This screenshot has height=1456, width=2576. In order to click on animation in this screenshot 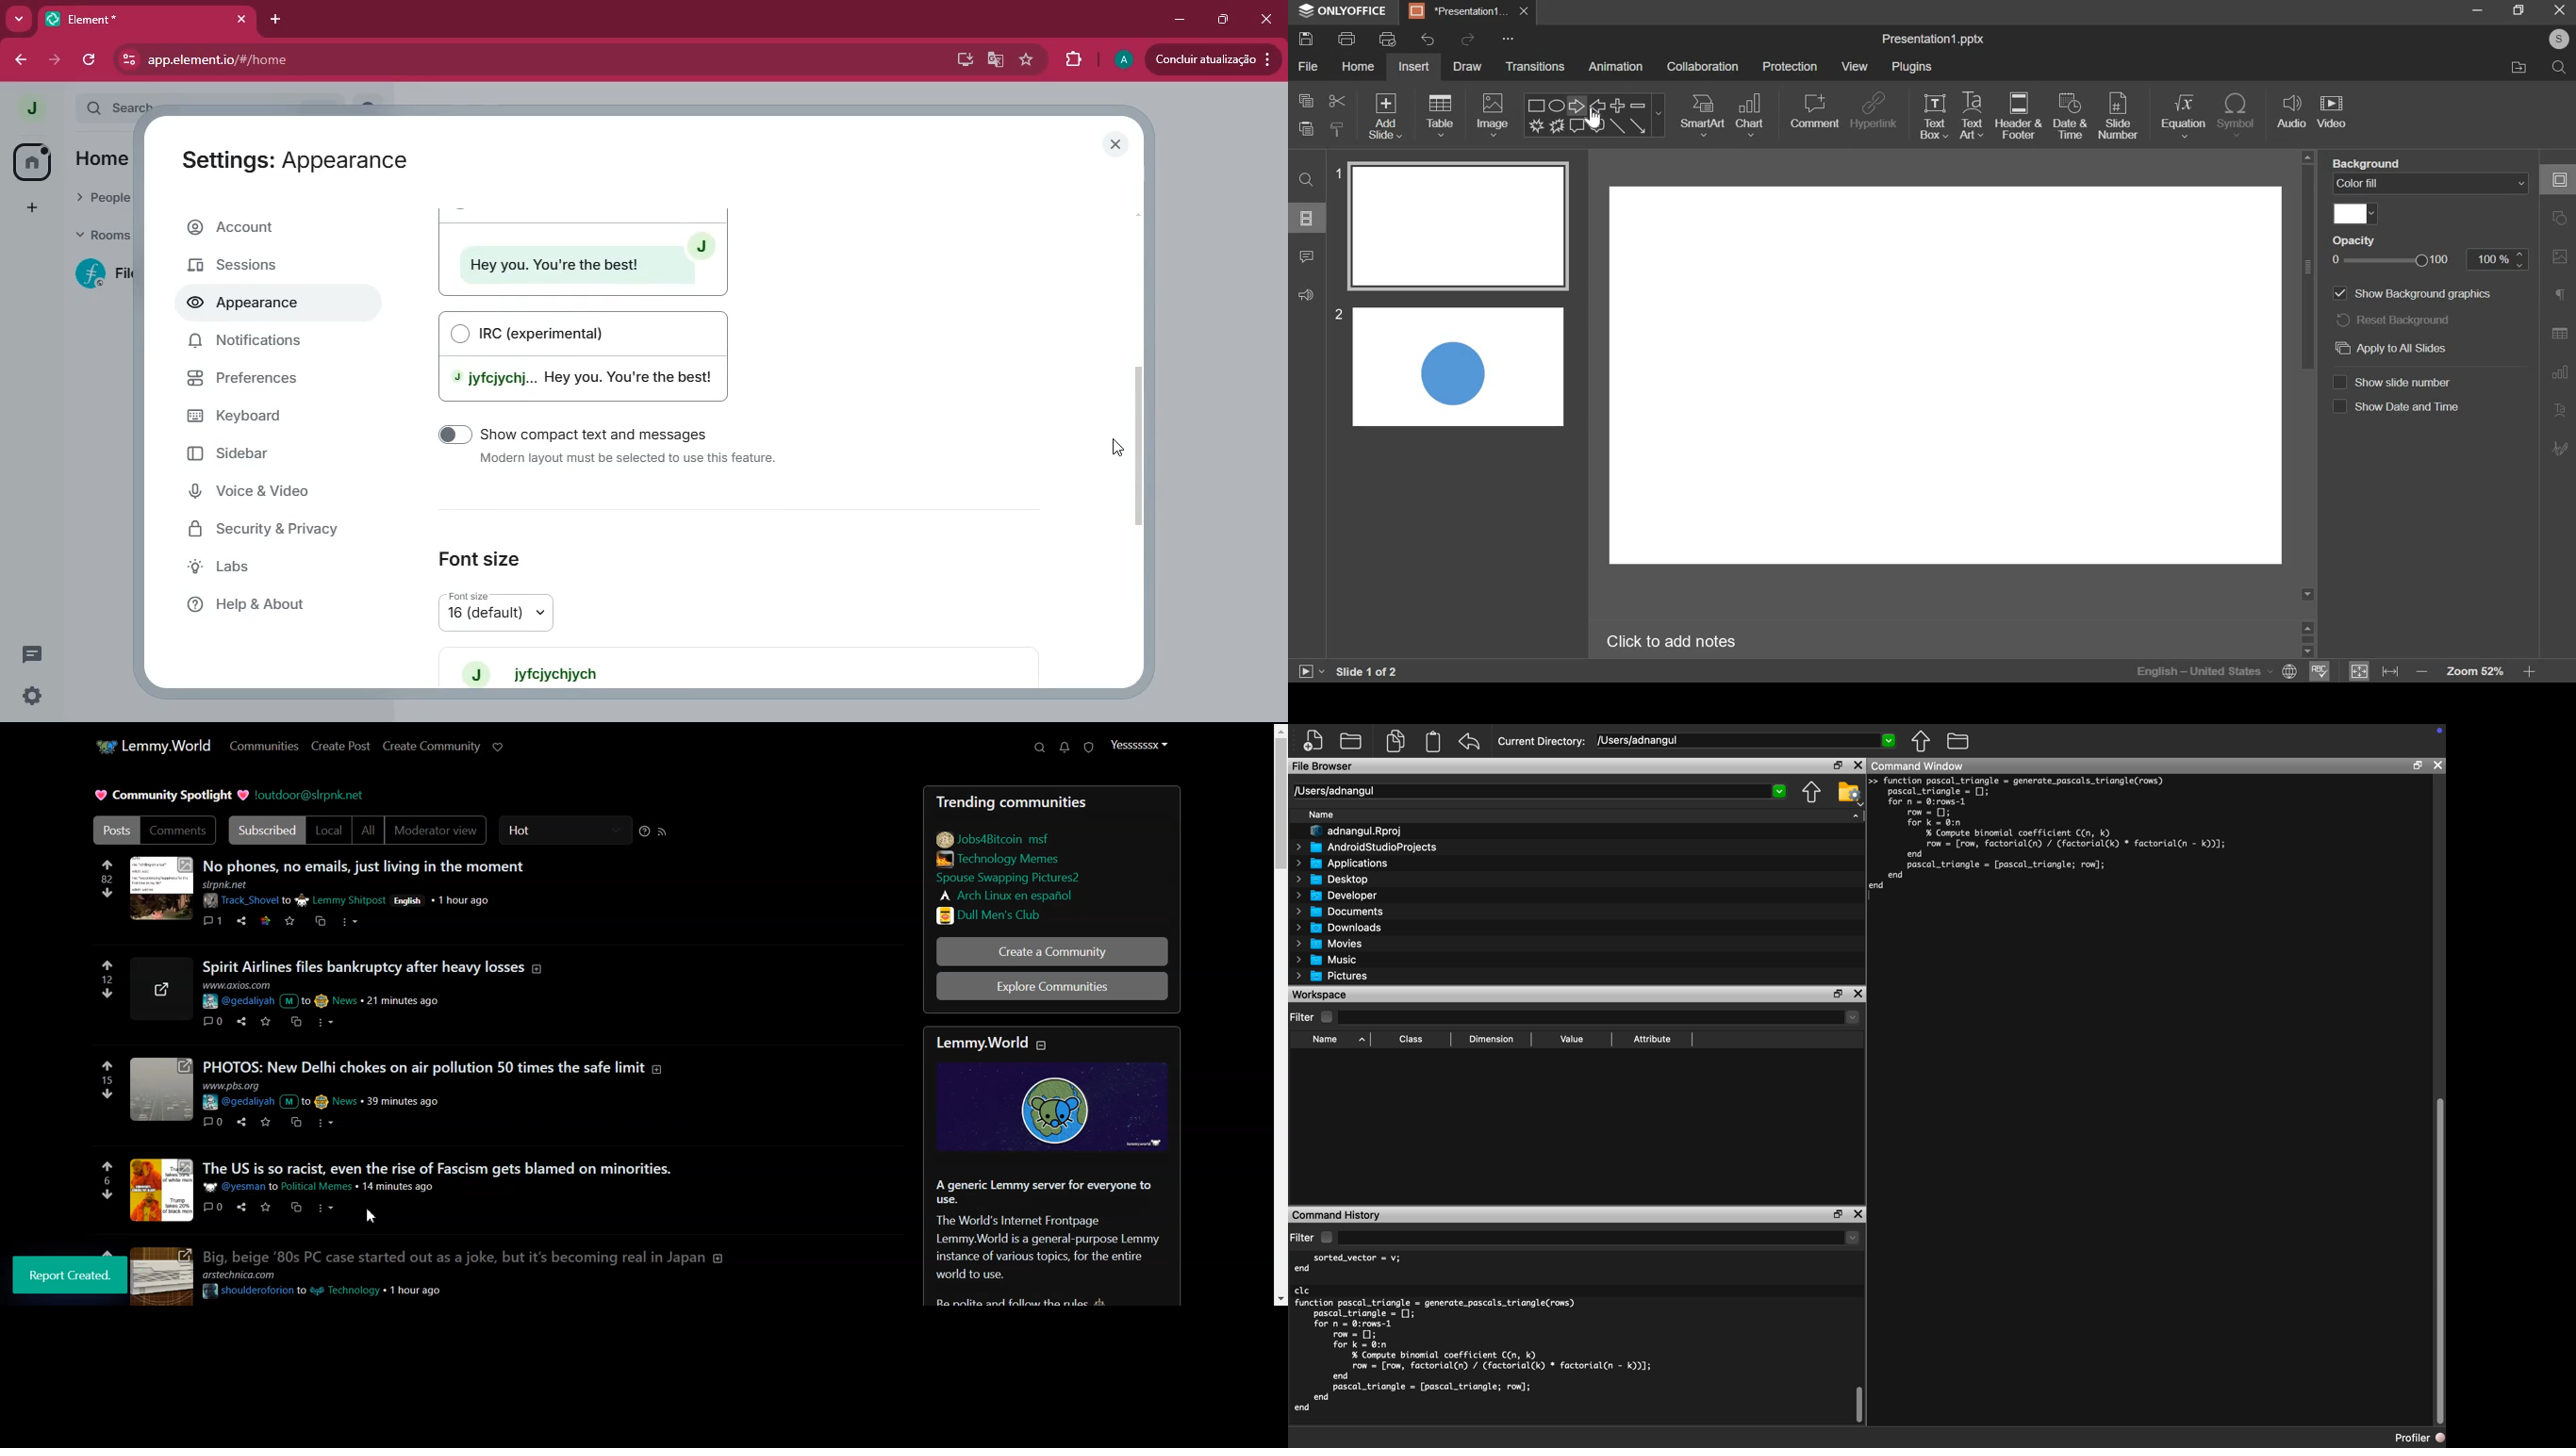, I will do `click(1616, 66)`.